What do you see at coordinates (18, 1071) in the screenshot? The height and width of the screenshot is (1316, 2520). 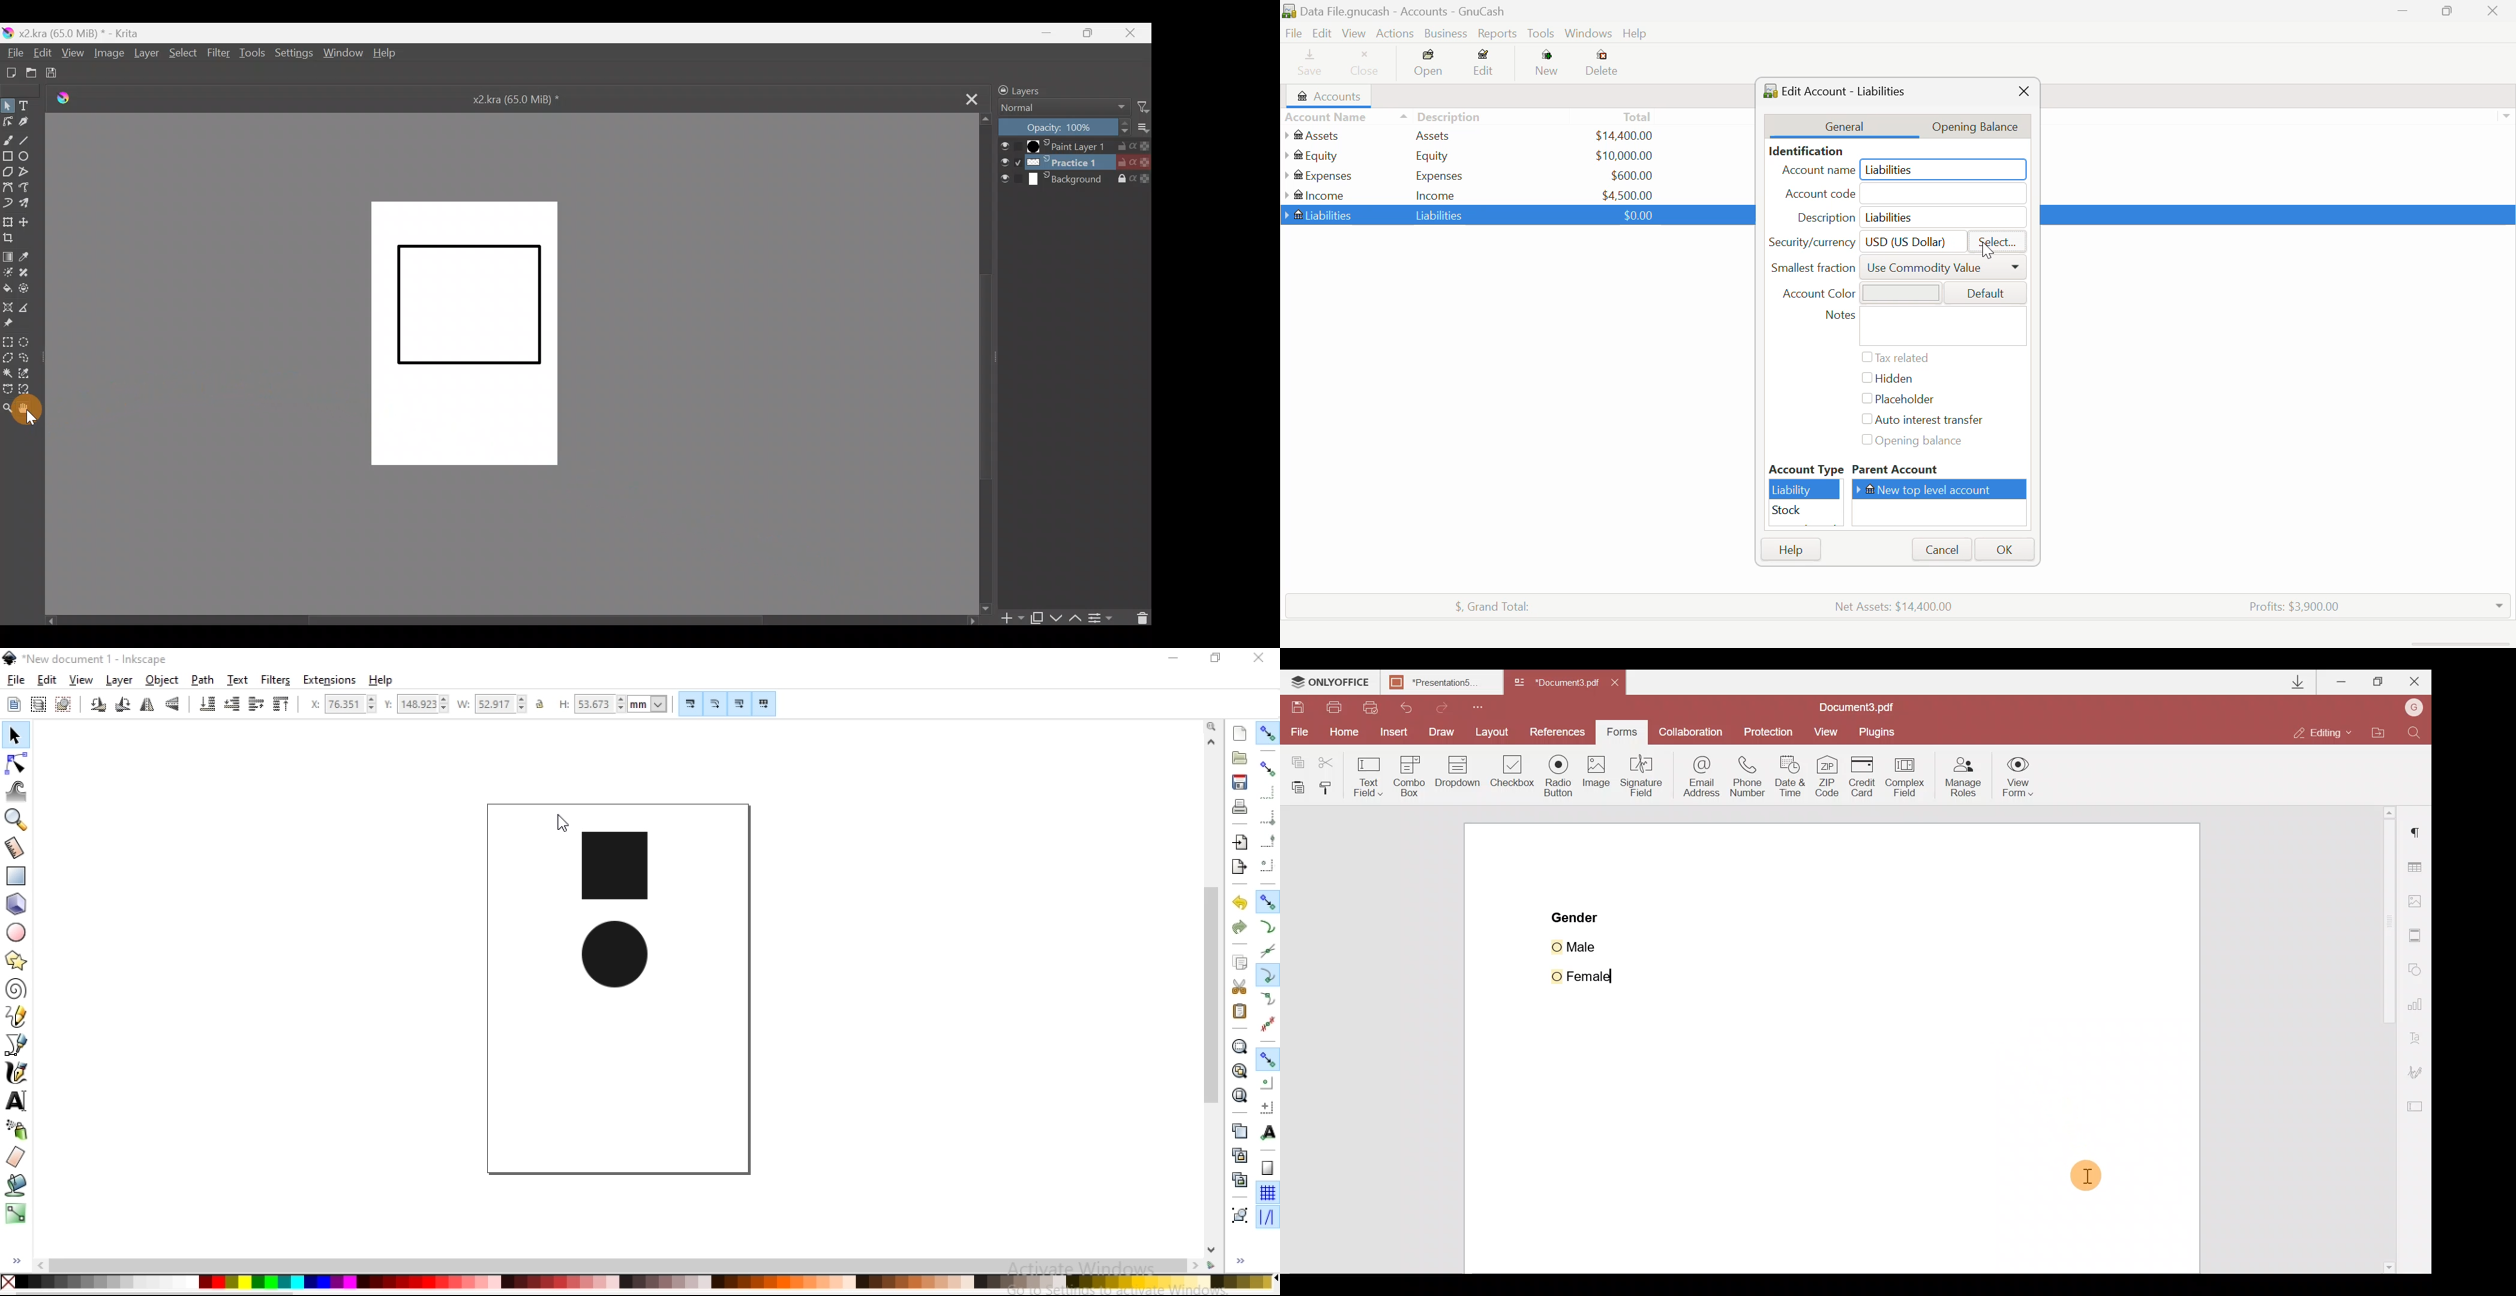 I see `draw calligraphic or brush strokes` at bounding box center [18, 1071].